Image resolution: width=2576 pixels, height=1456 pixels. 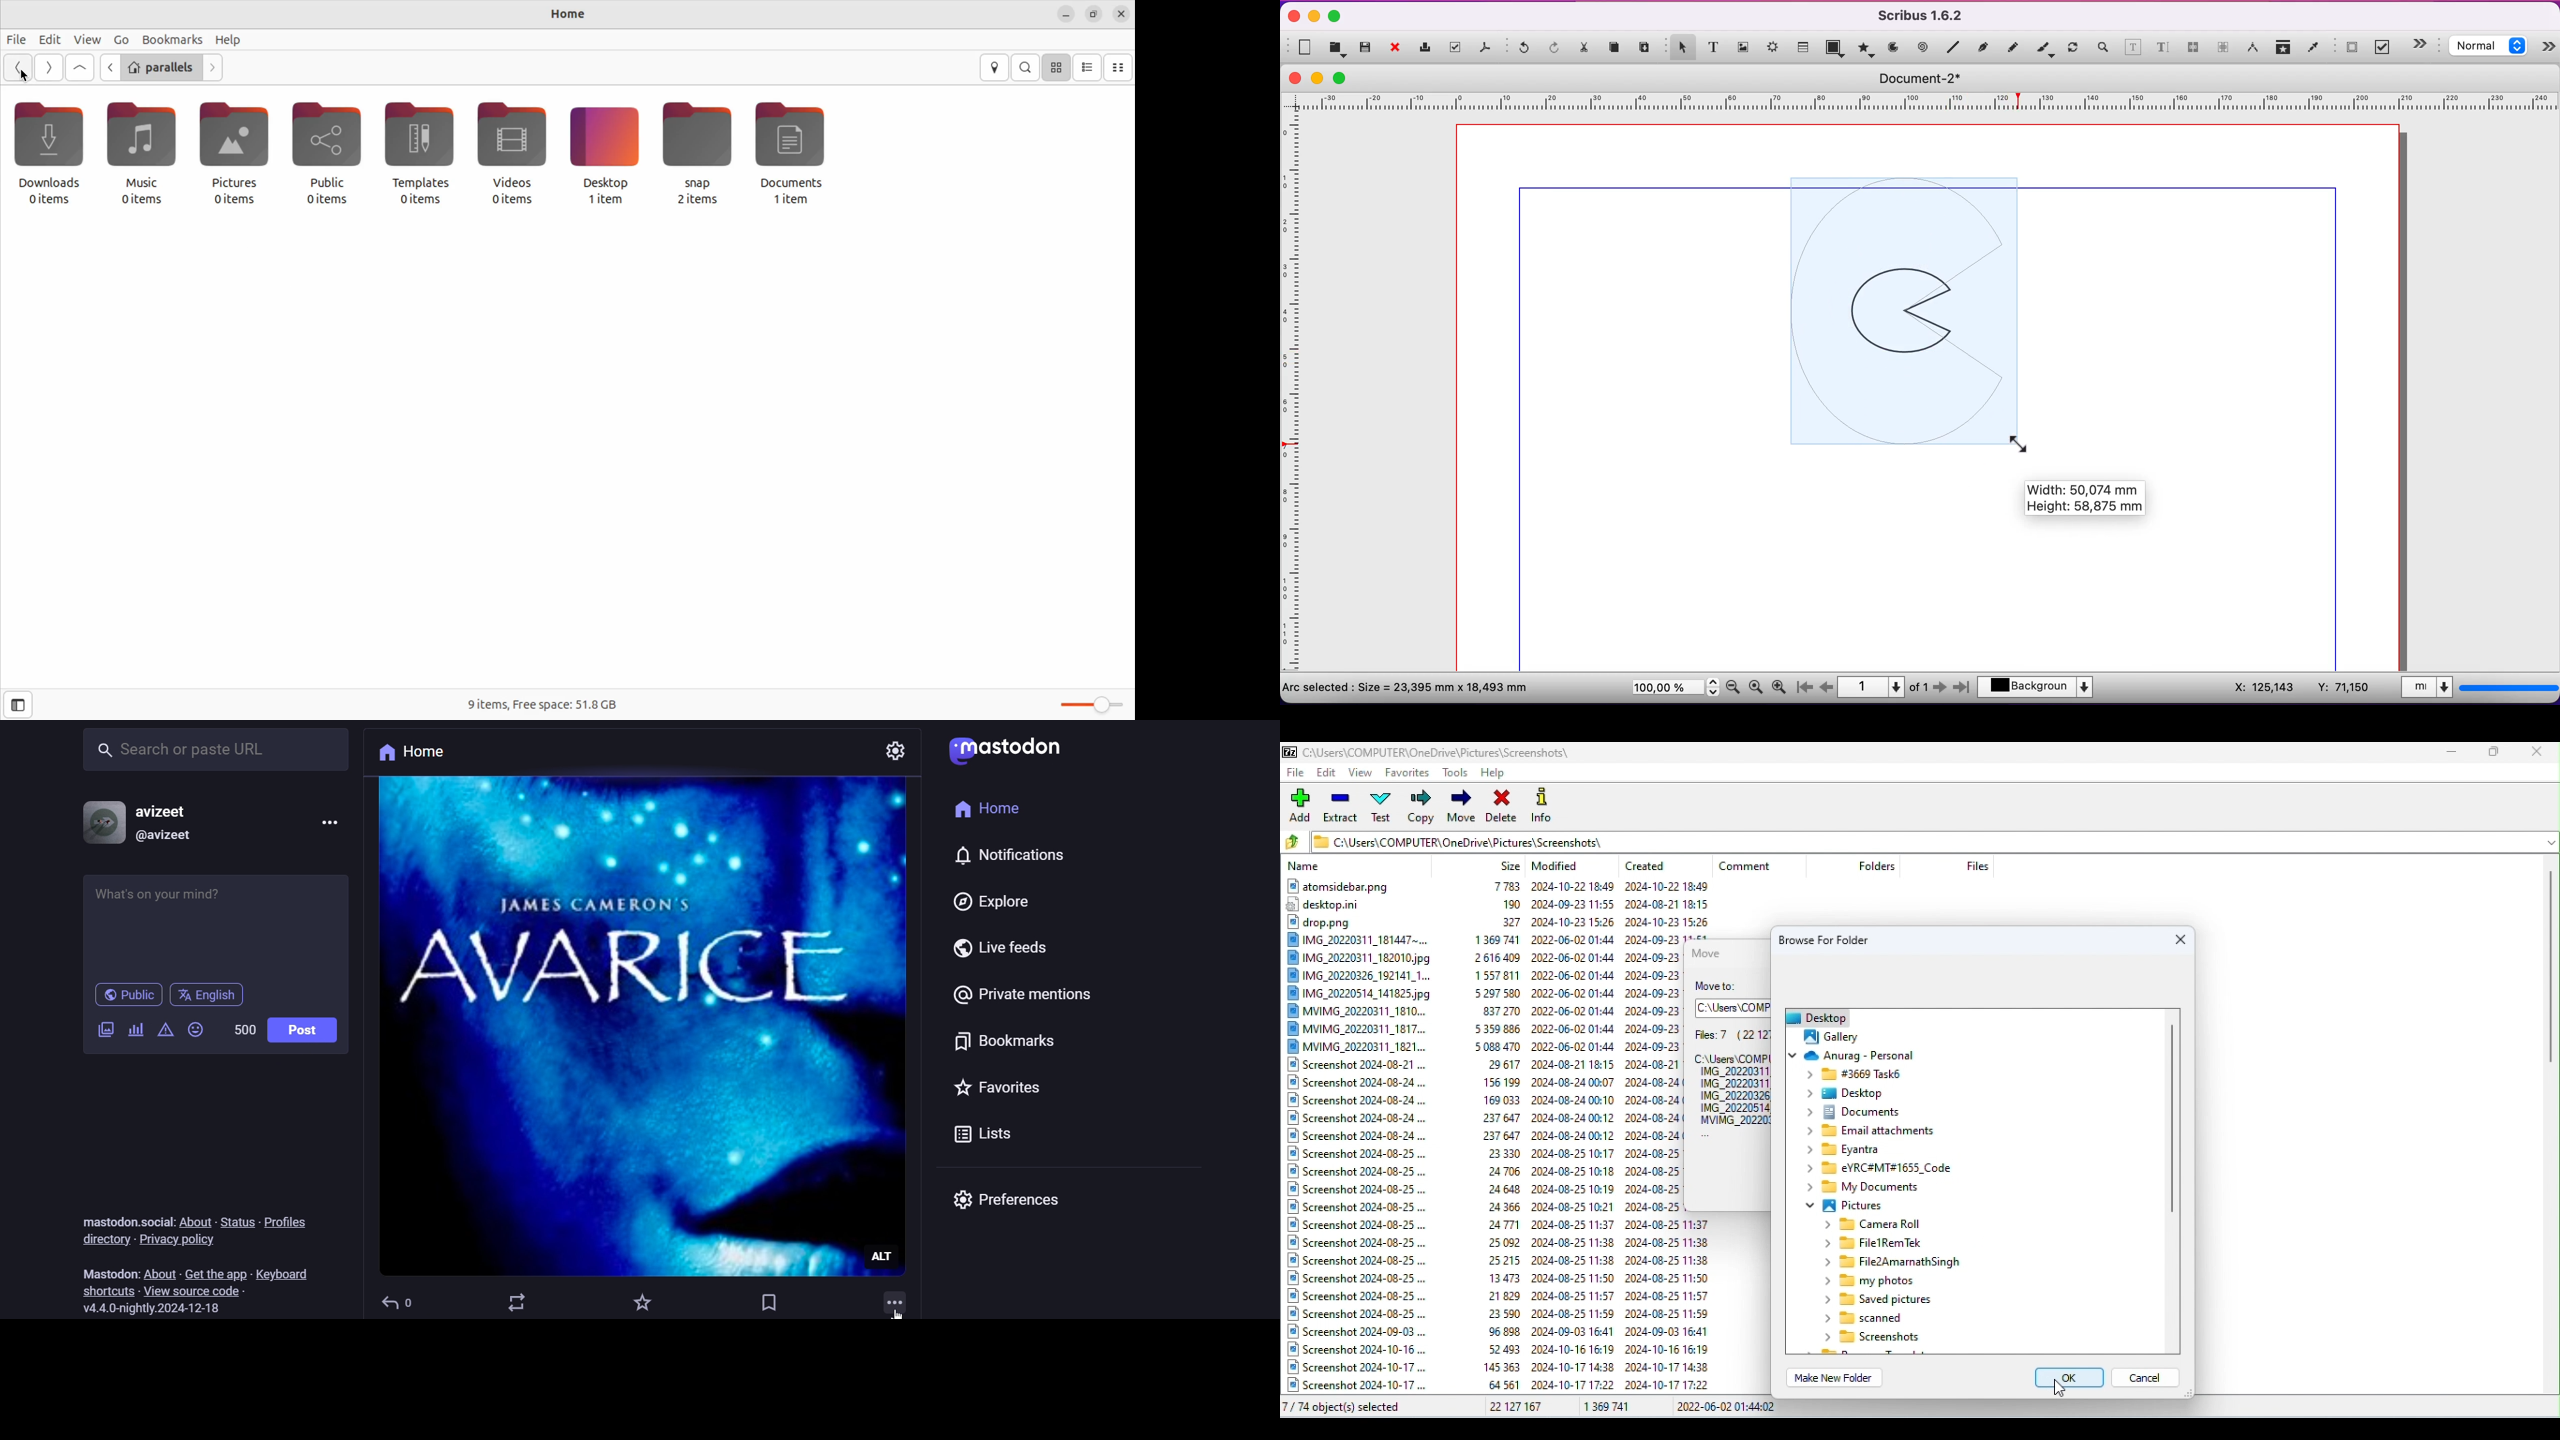 What do you see at coordinates (2284, 49) in the screenshot?
I see `copy item properties` at bounding box center [2284, 49].